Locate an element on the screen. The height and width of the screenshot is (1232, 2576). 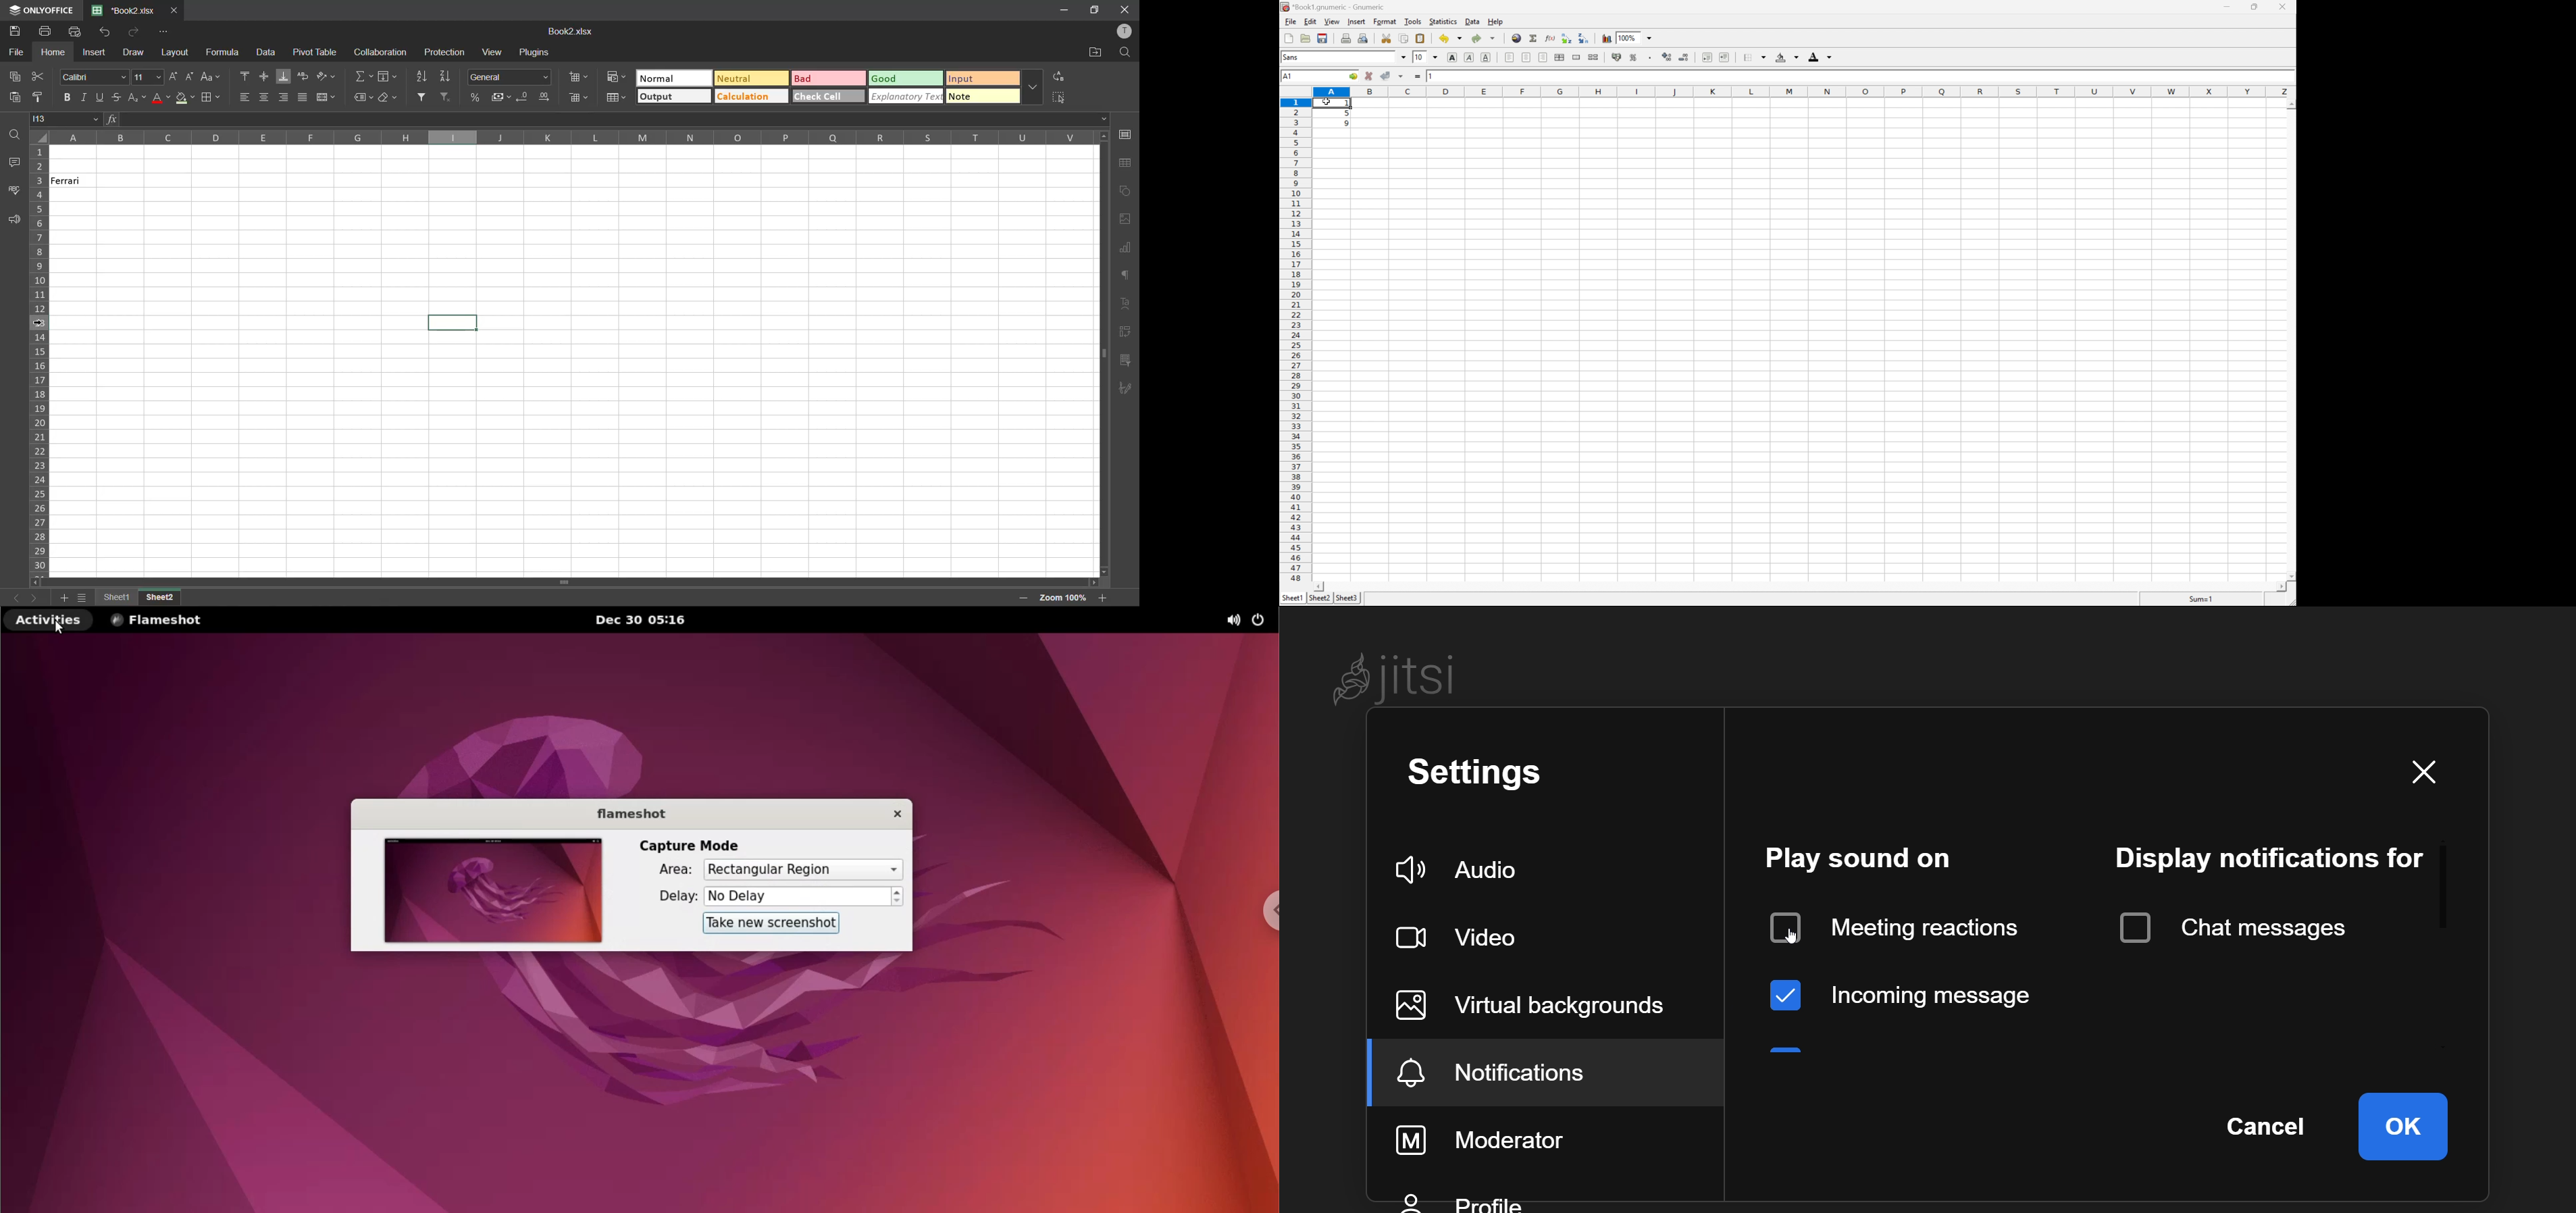
shapes is located at coordinates (1128, 191).